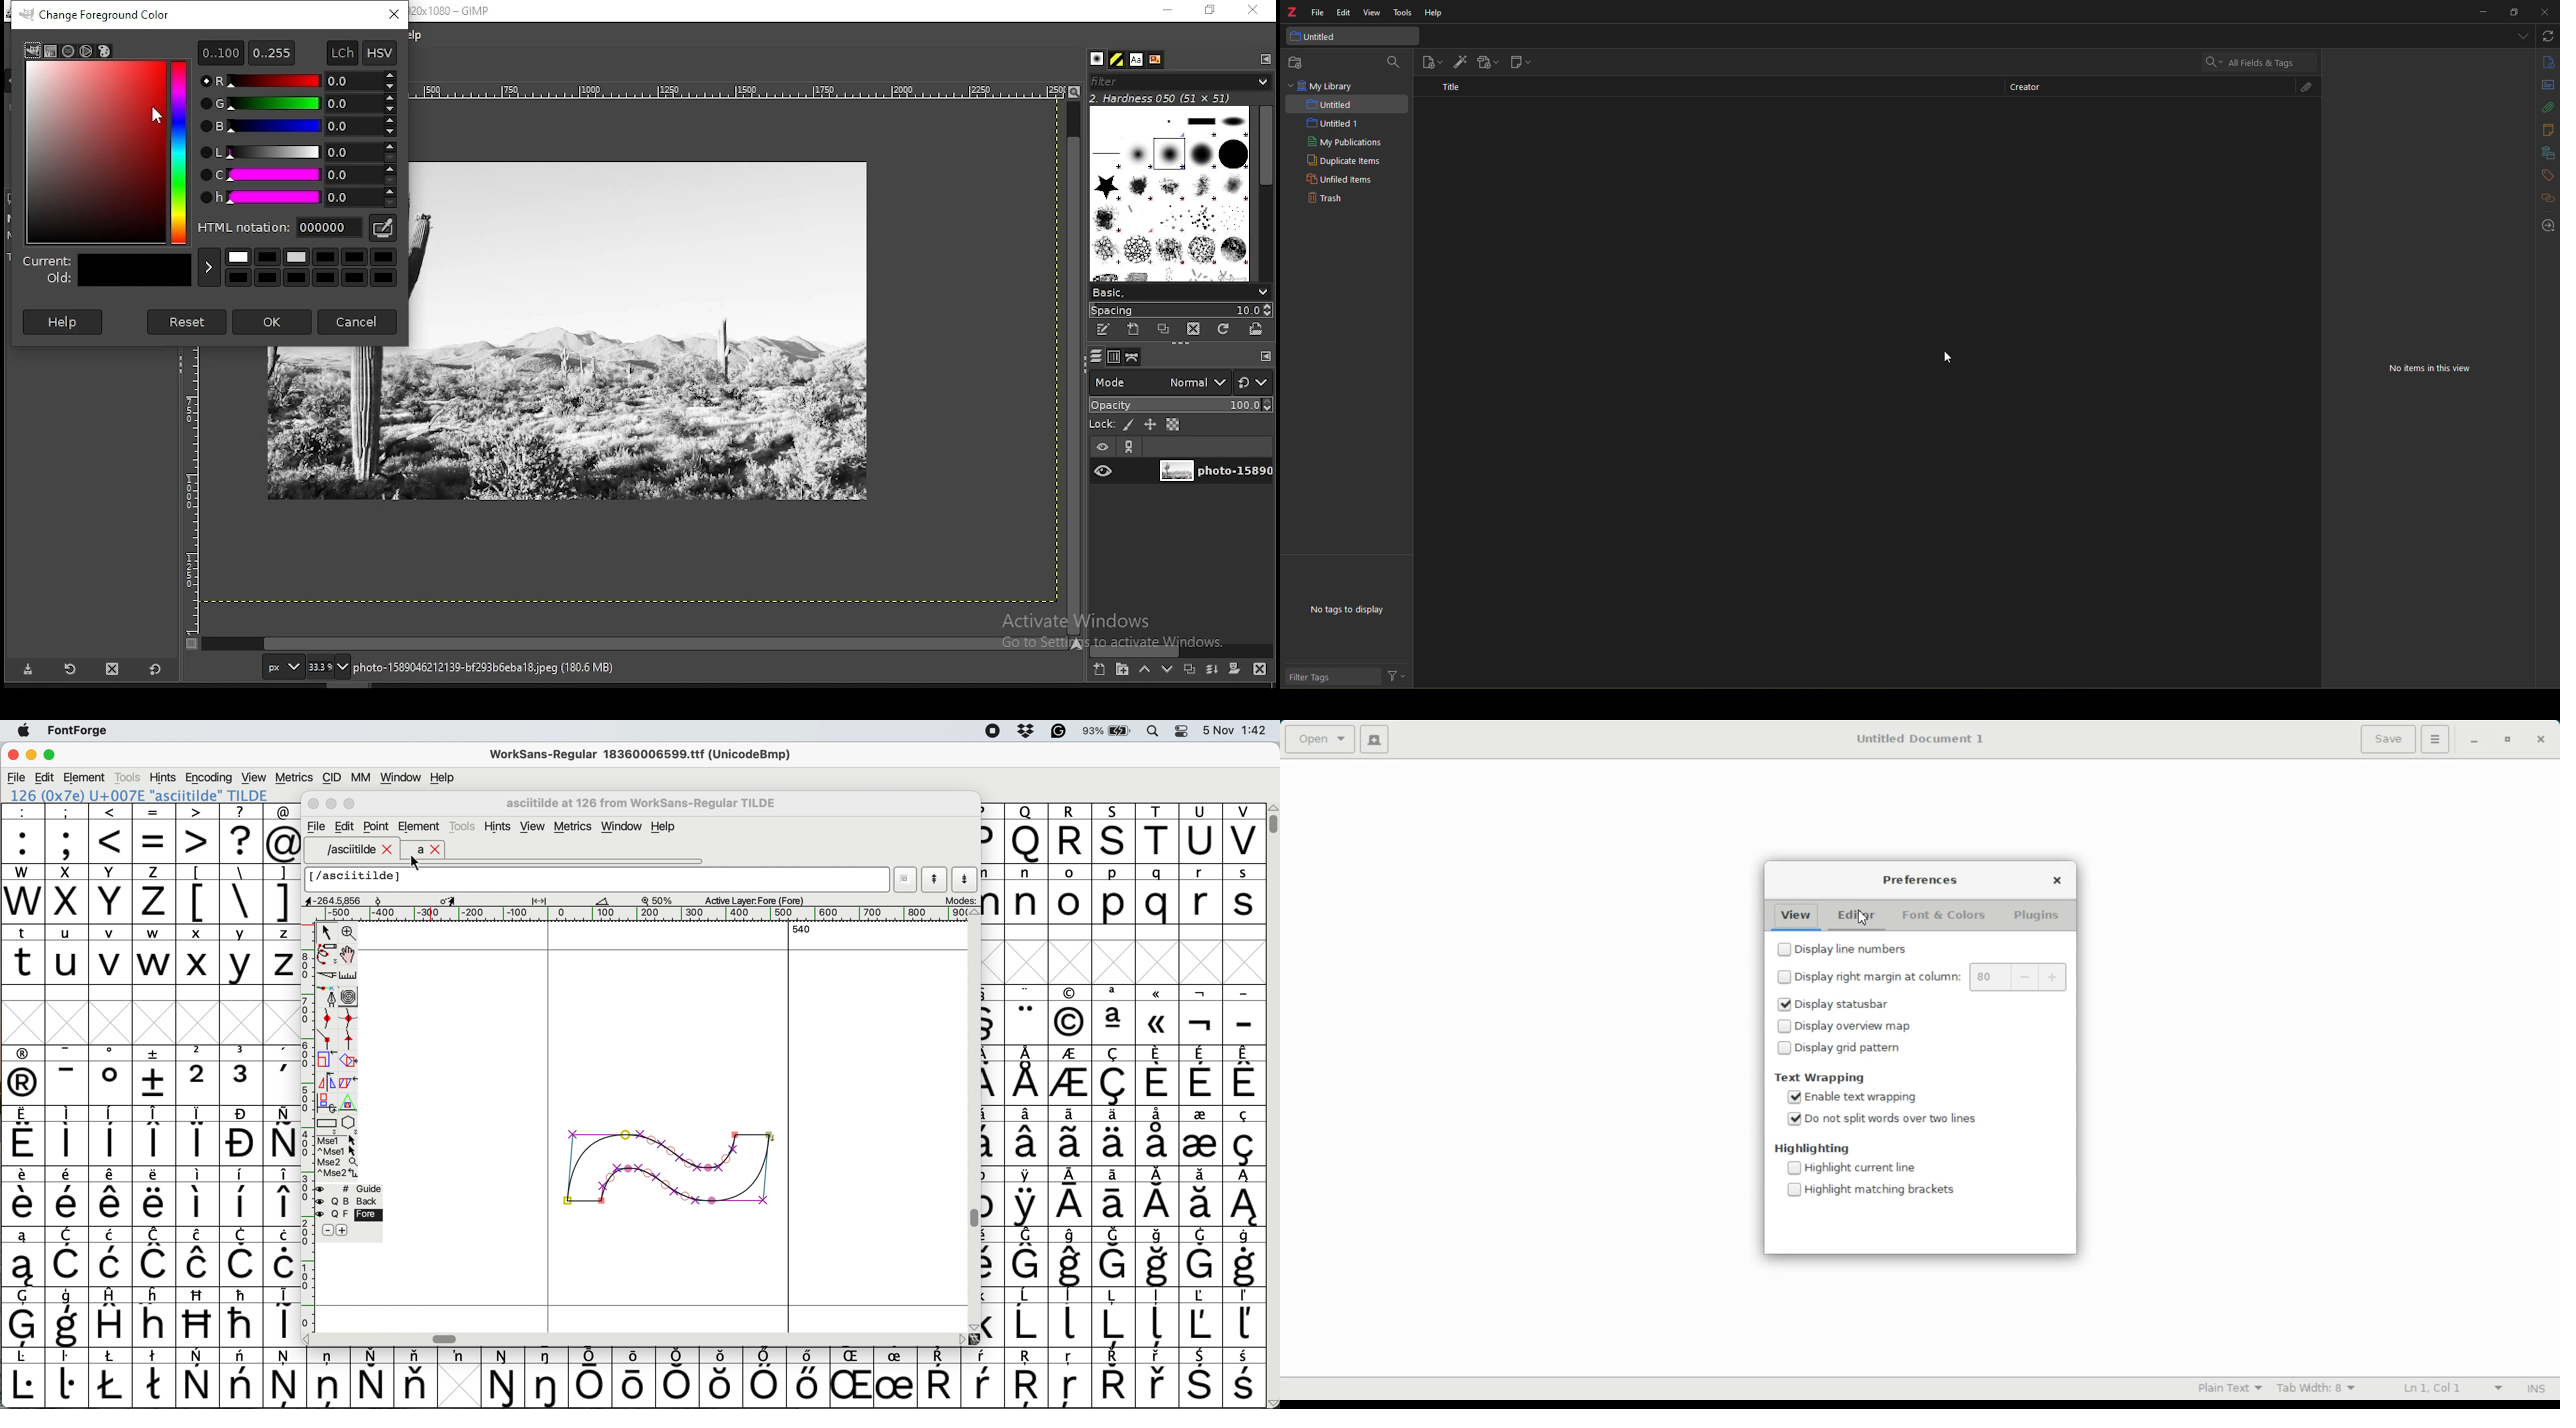 The image size is (2576, 1428). I want to click on add, so click(2505, 287).